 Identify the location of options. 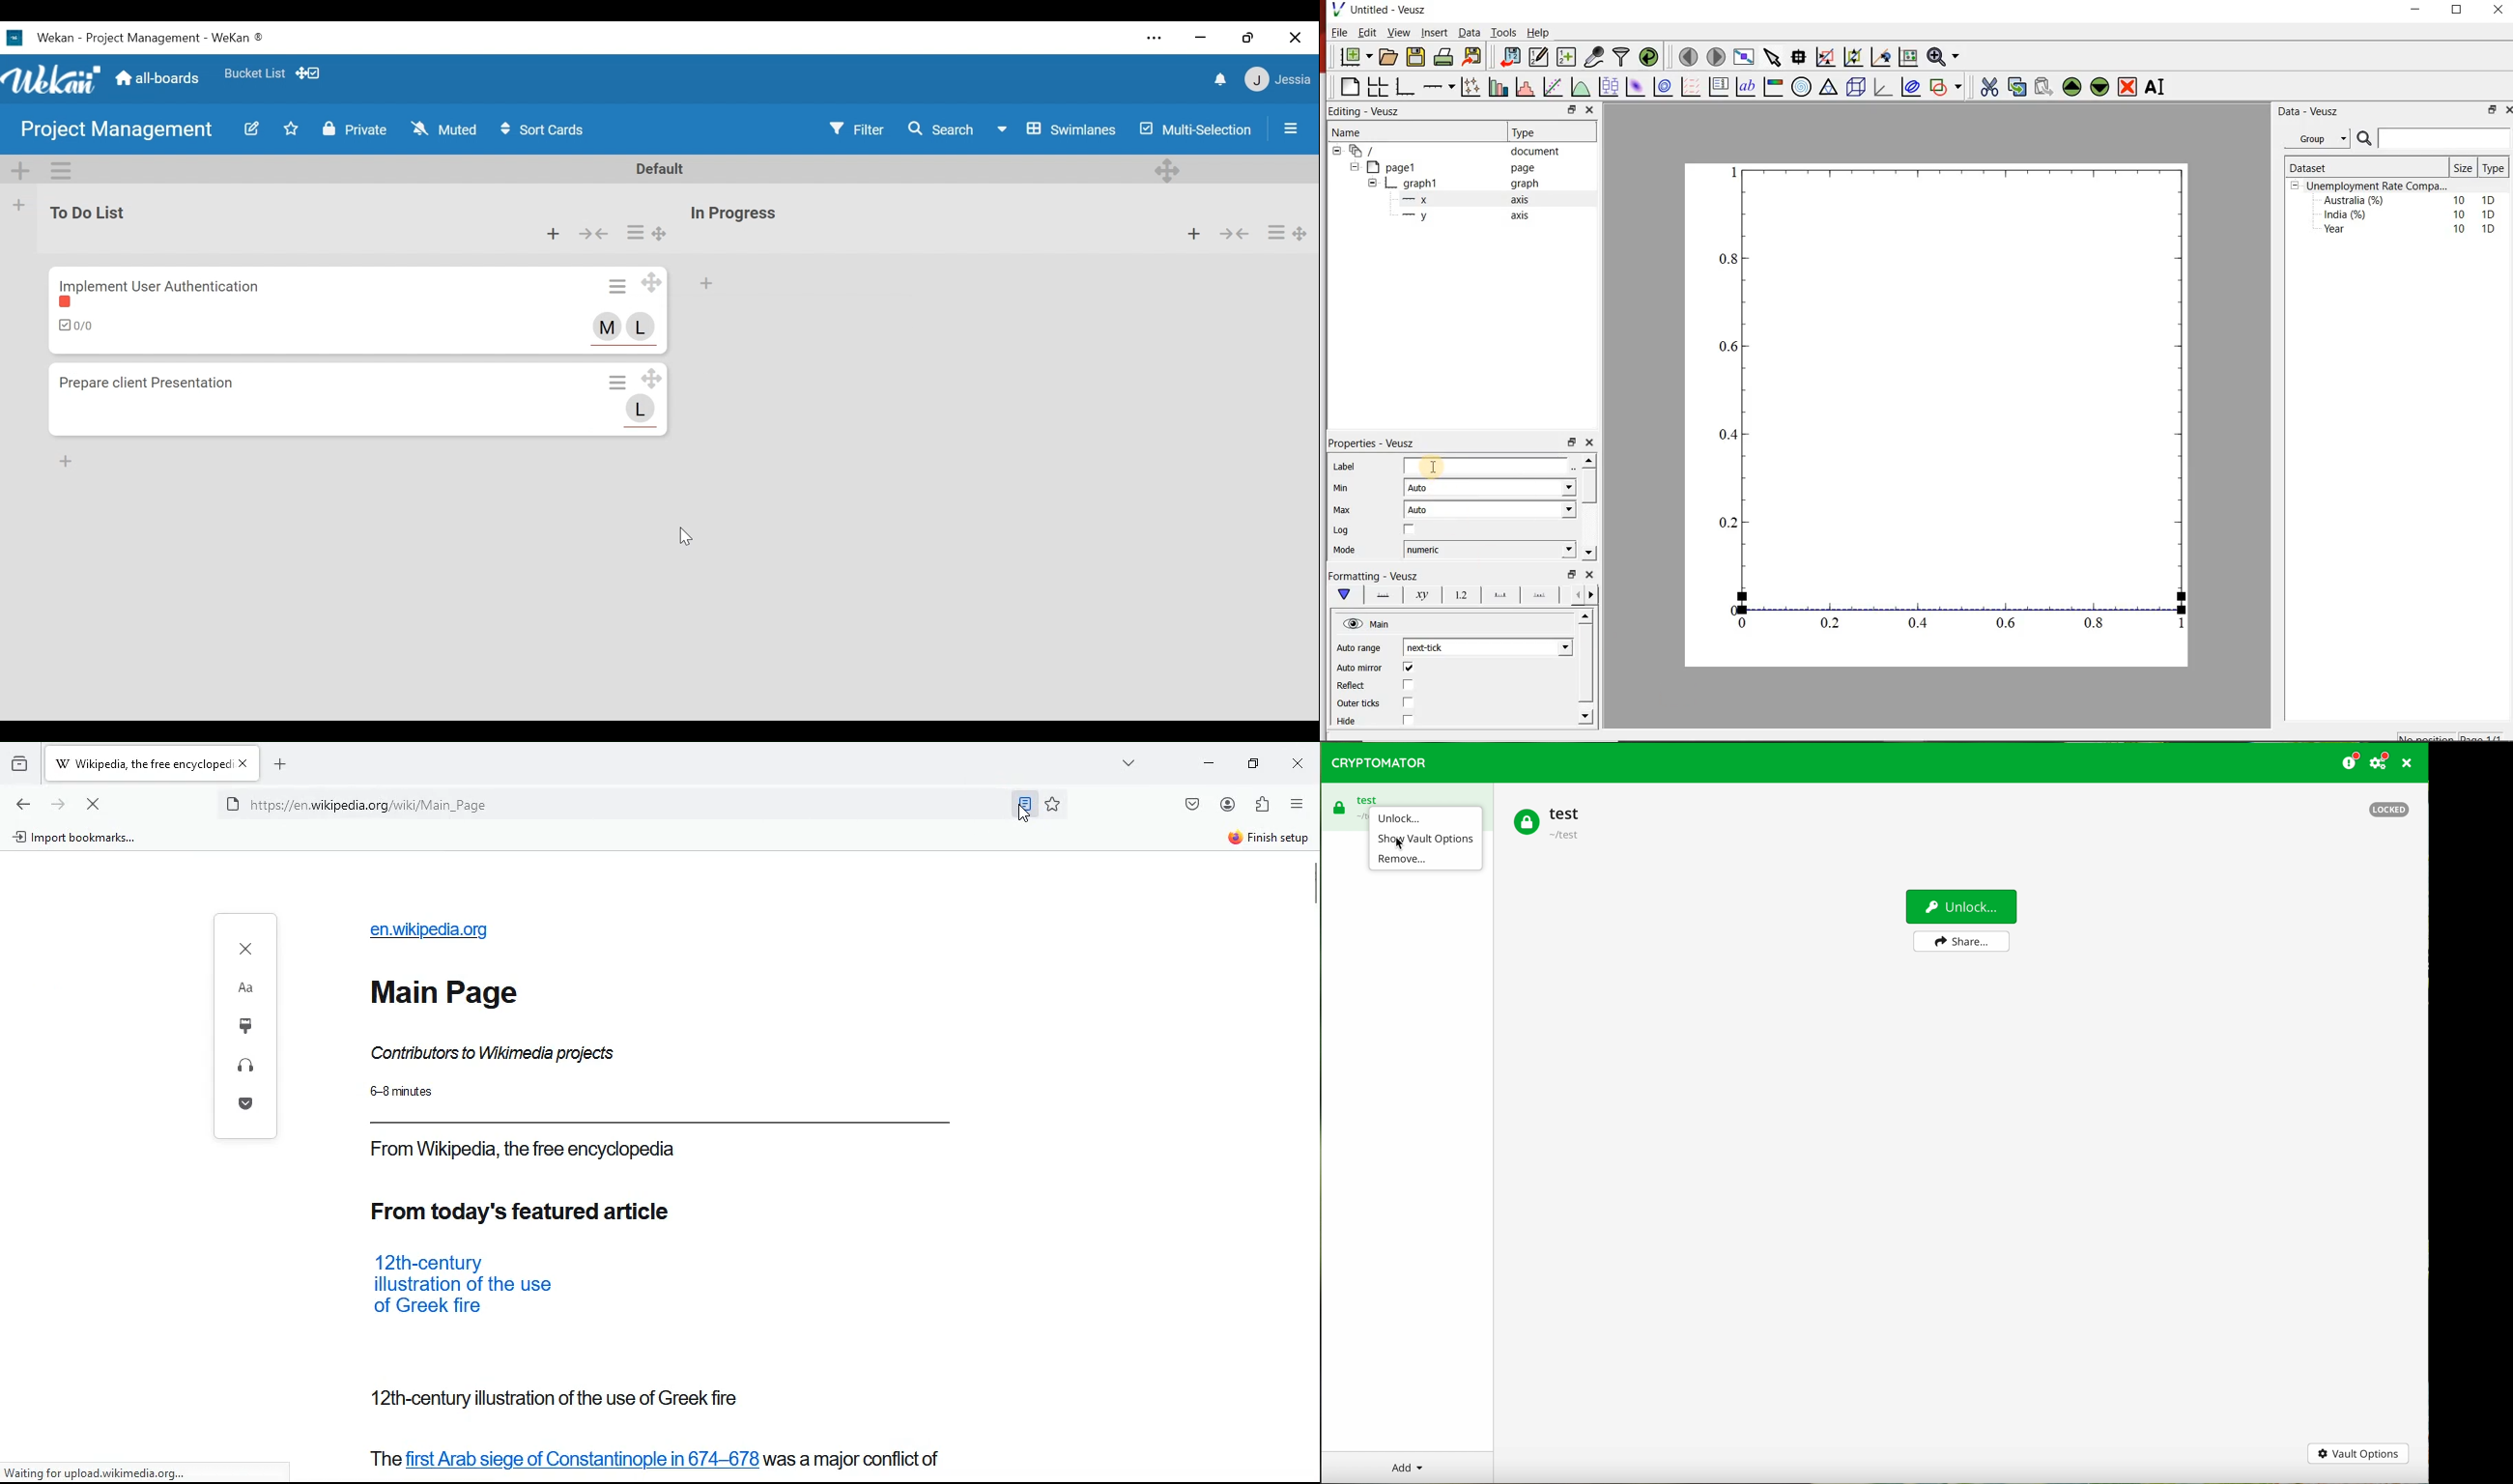
(242, 1029).